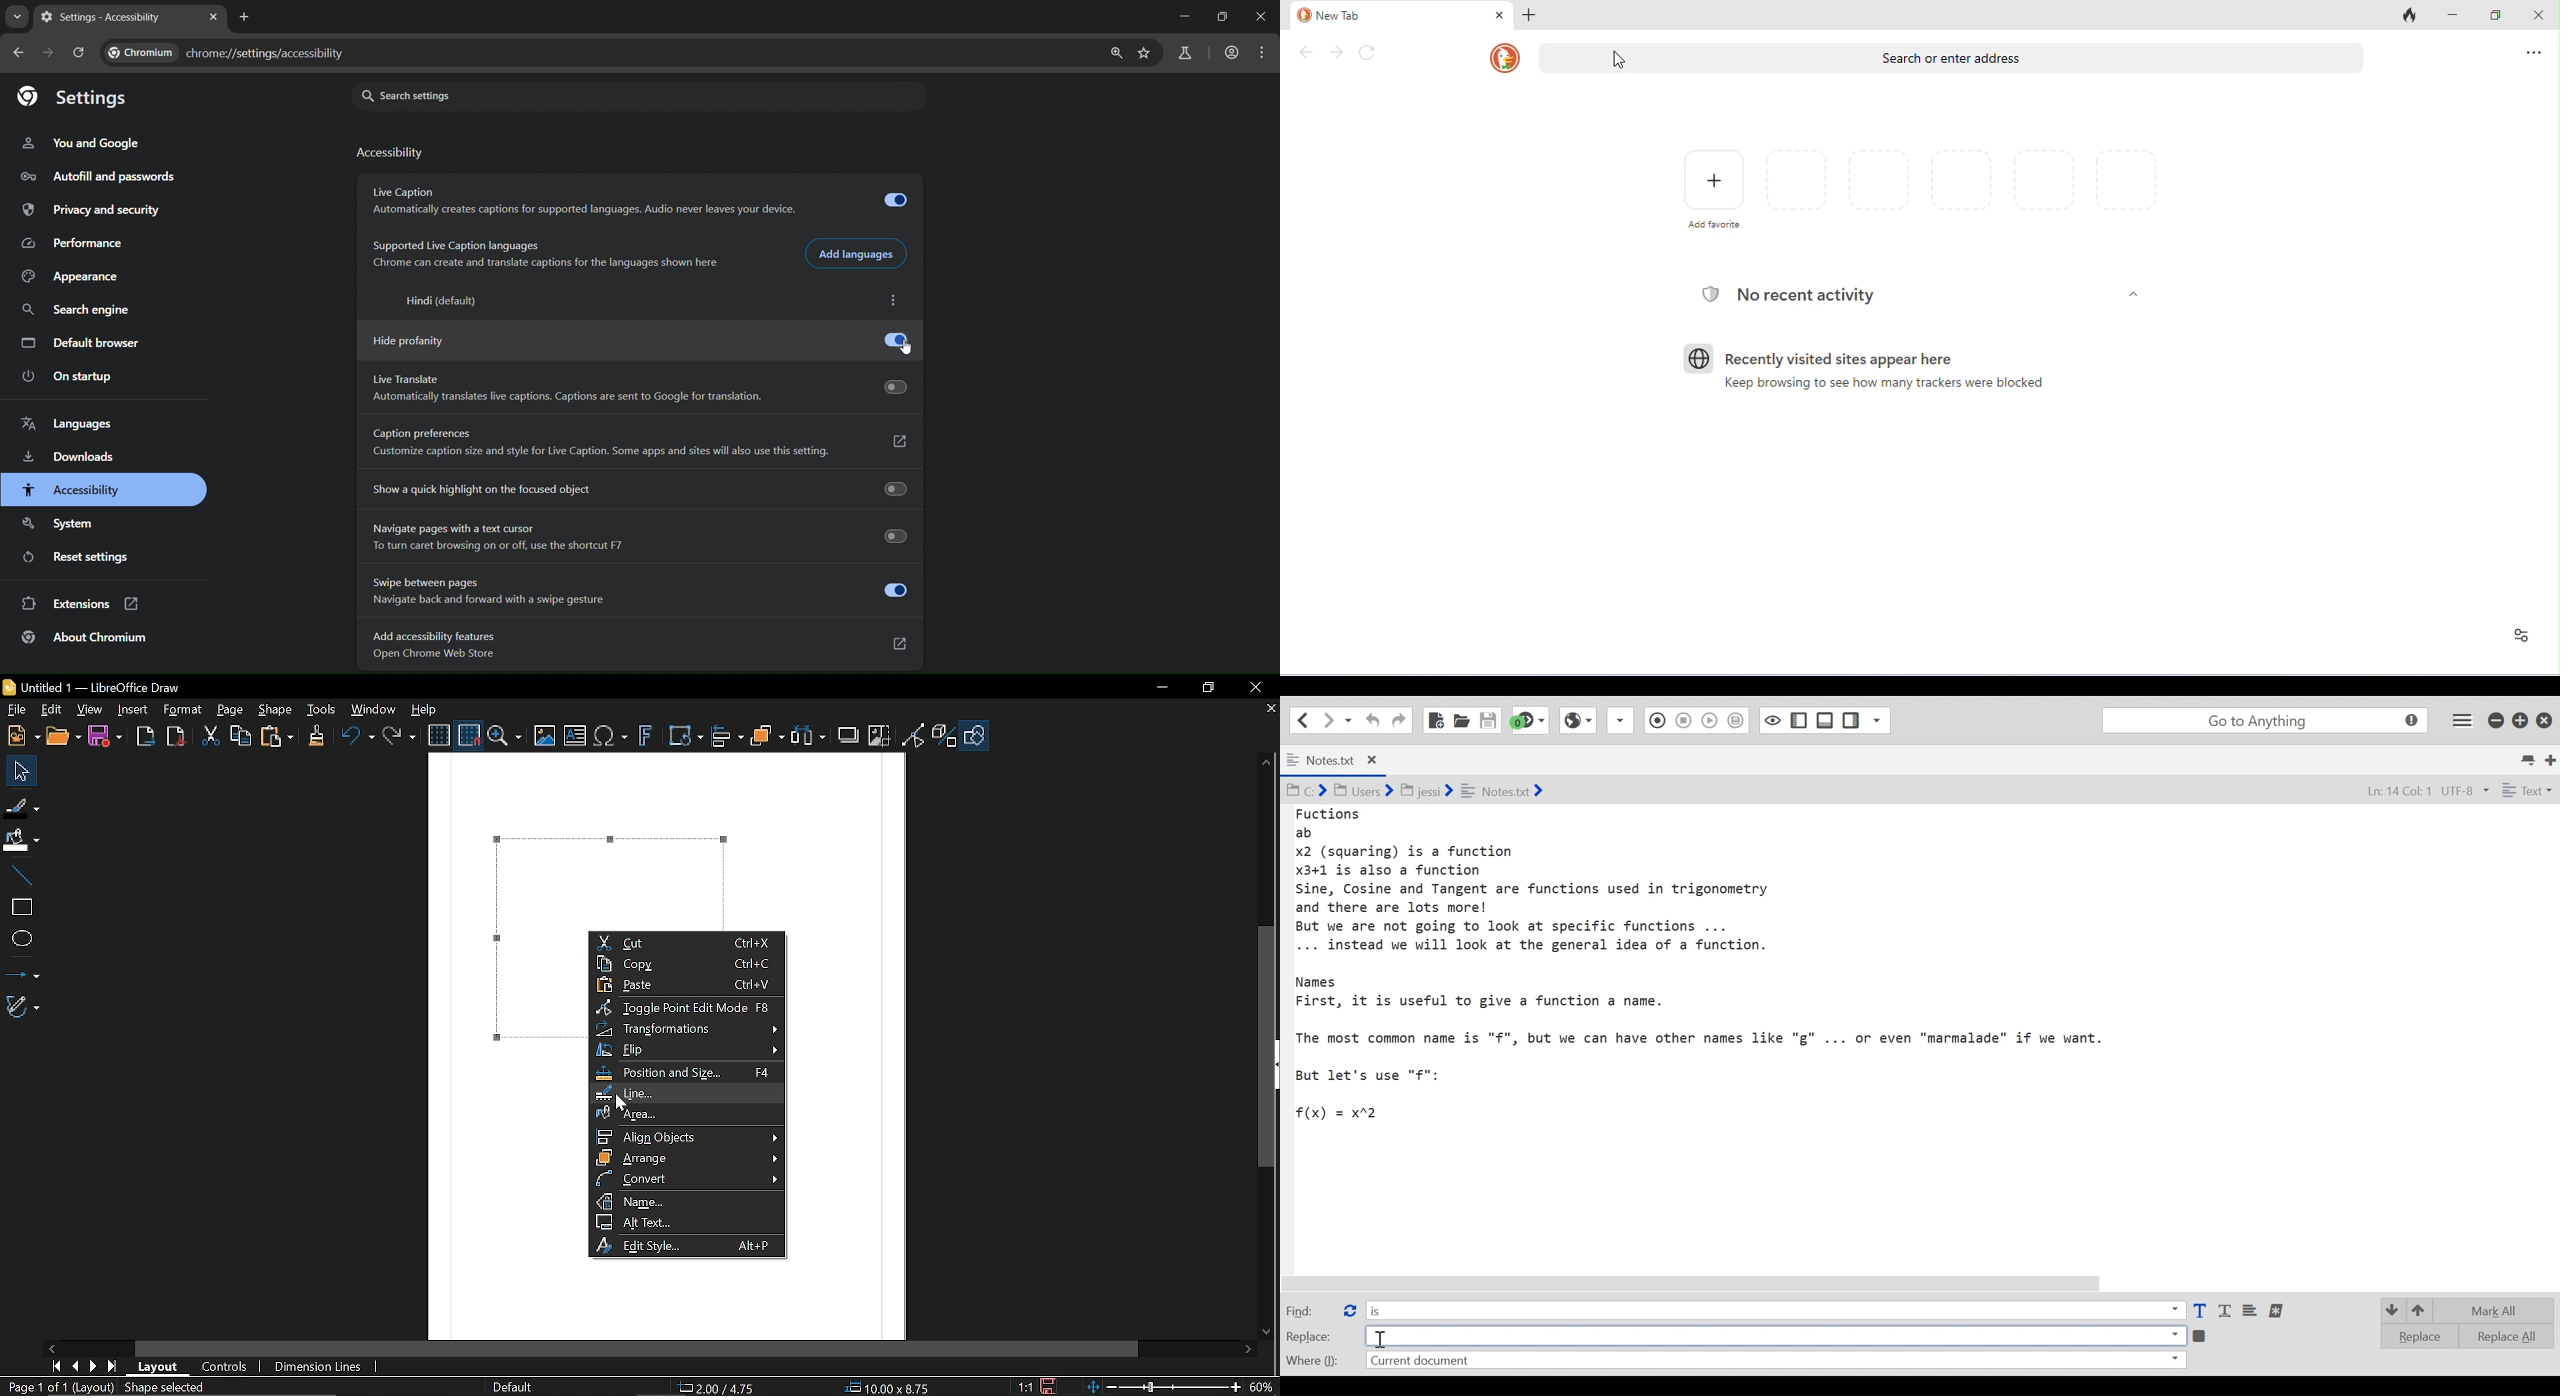 This screenshot has width=2576, height=1400. I want to click on on startup, so click(67, 377).